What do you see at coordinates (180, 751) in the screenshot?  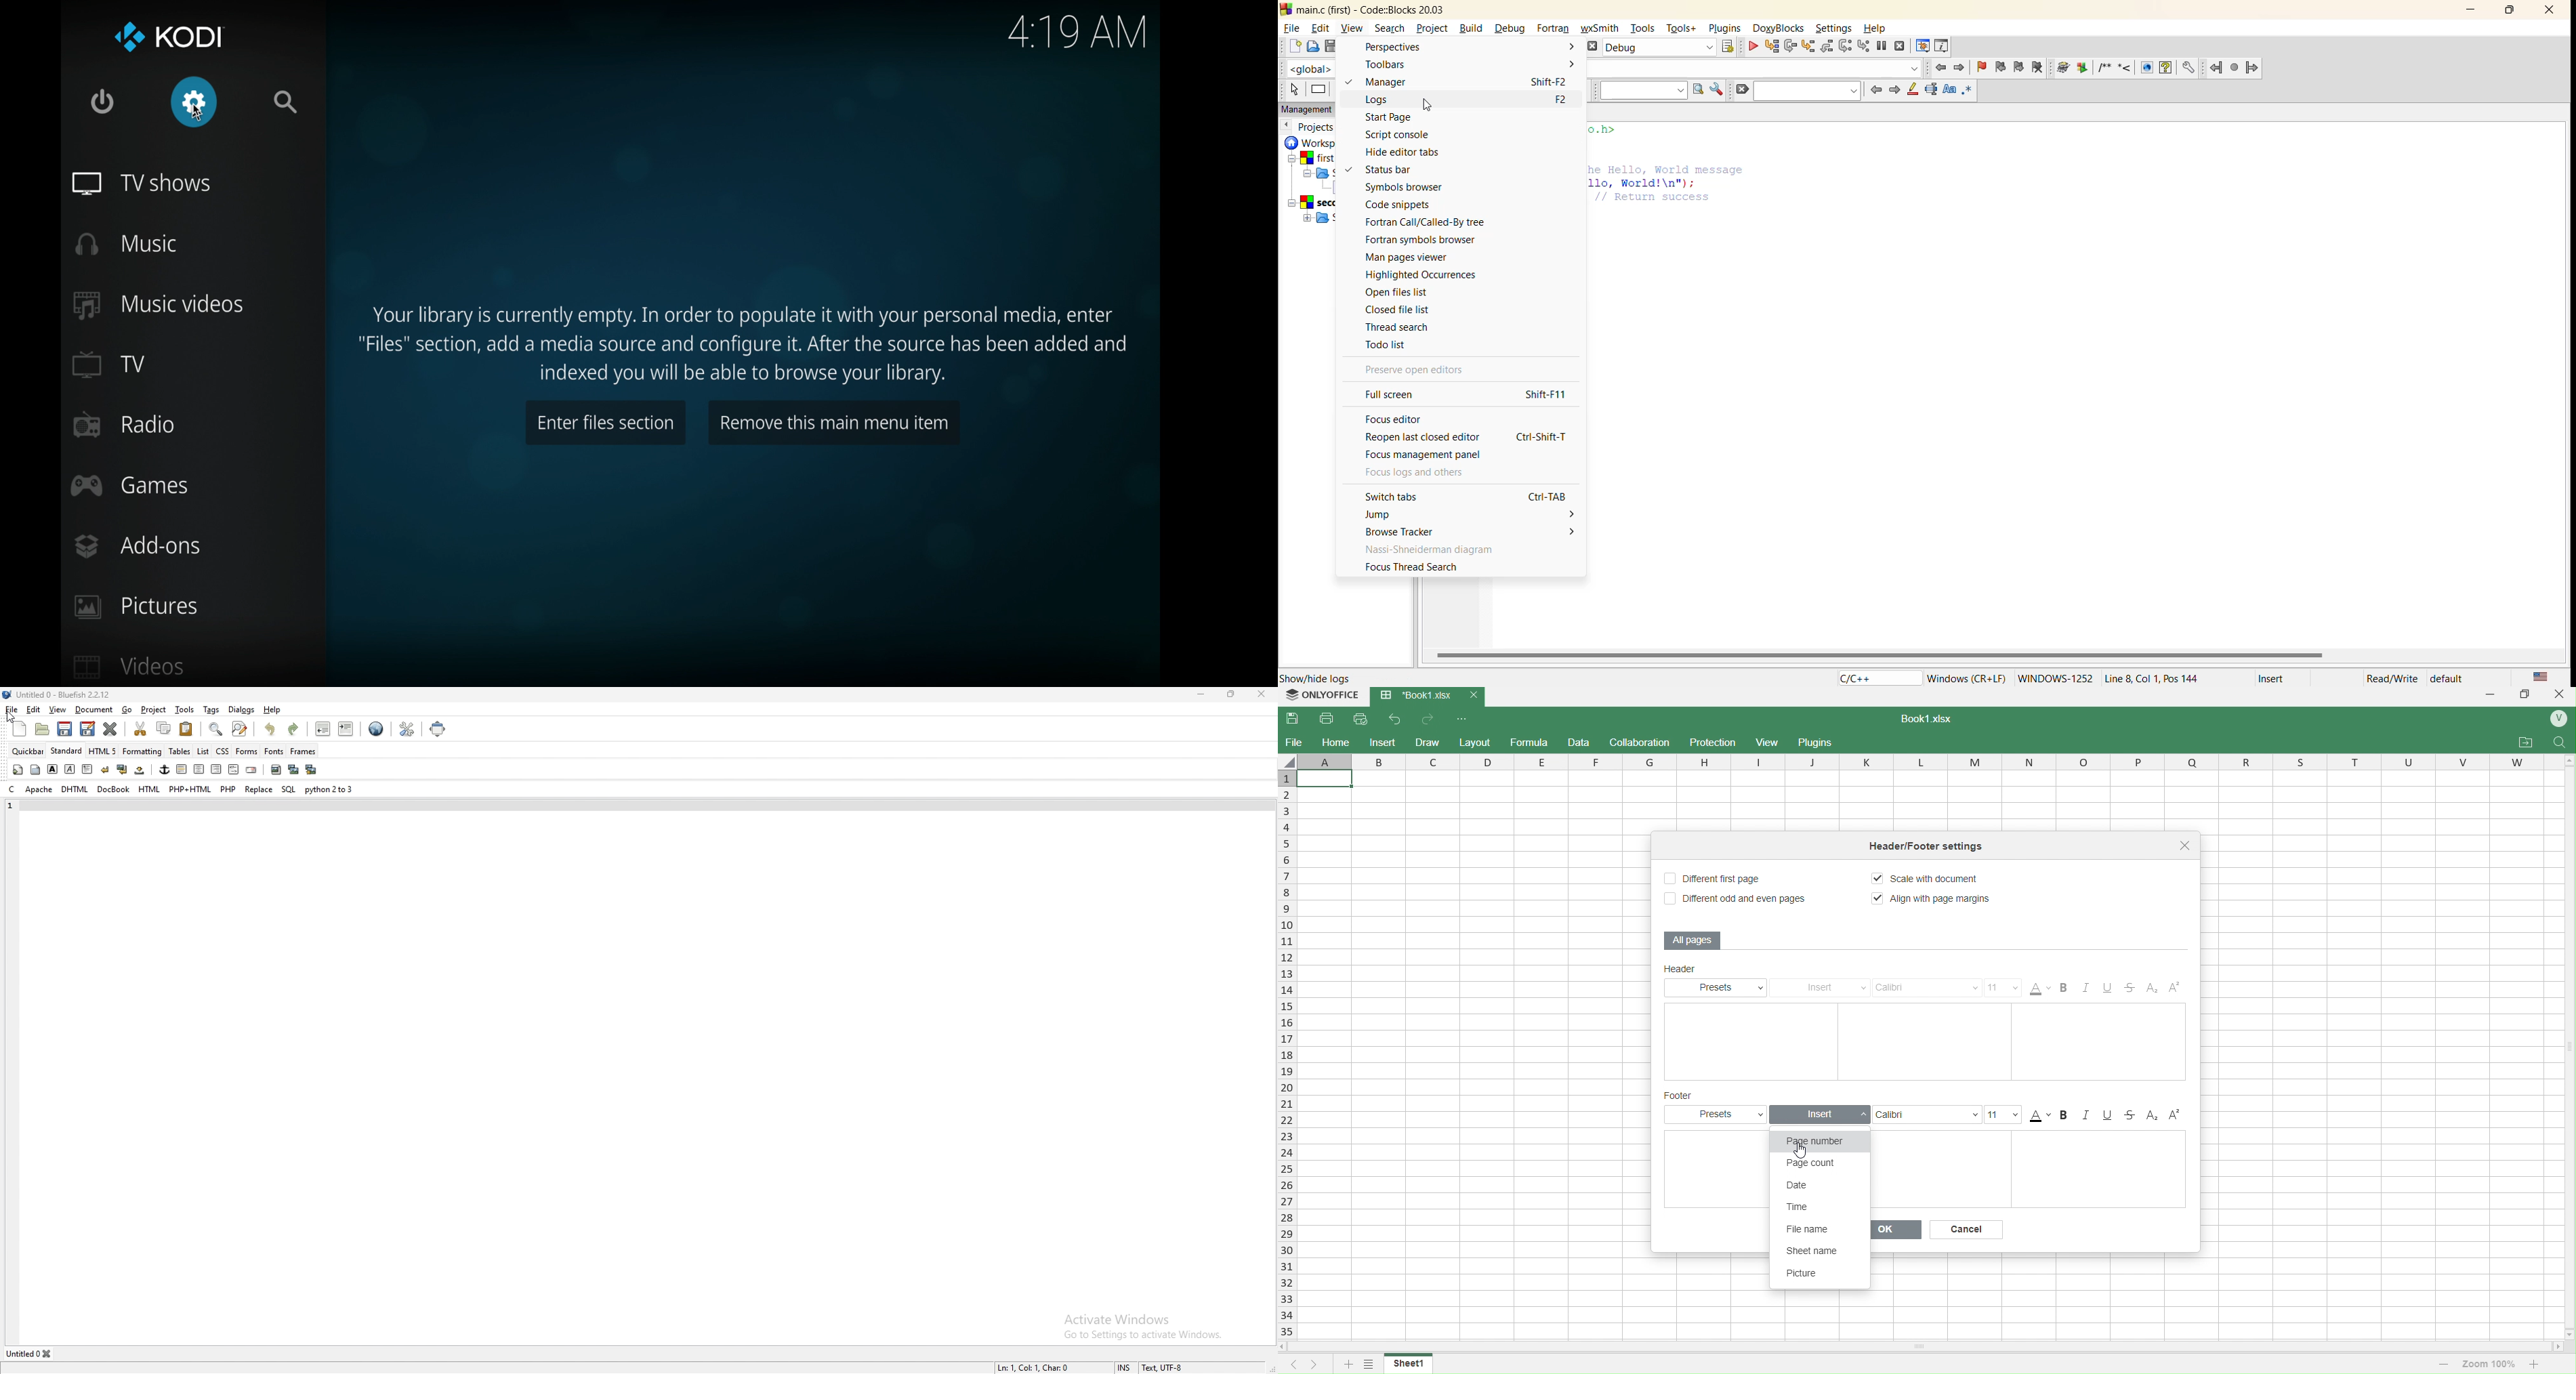 I see `tables` at bounding box center [180, 751].